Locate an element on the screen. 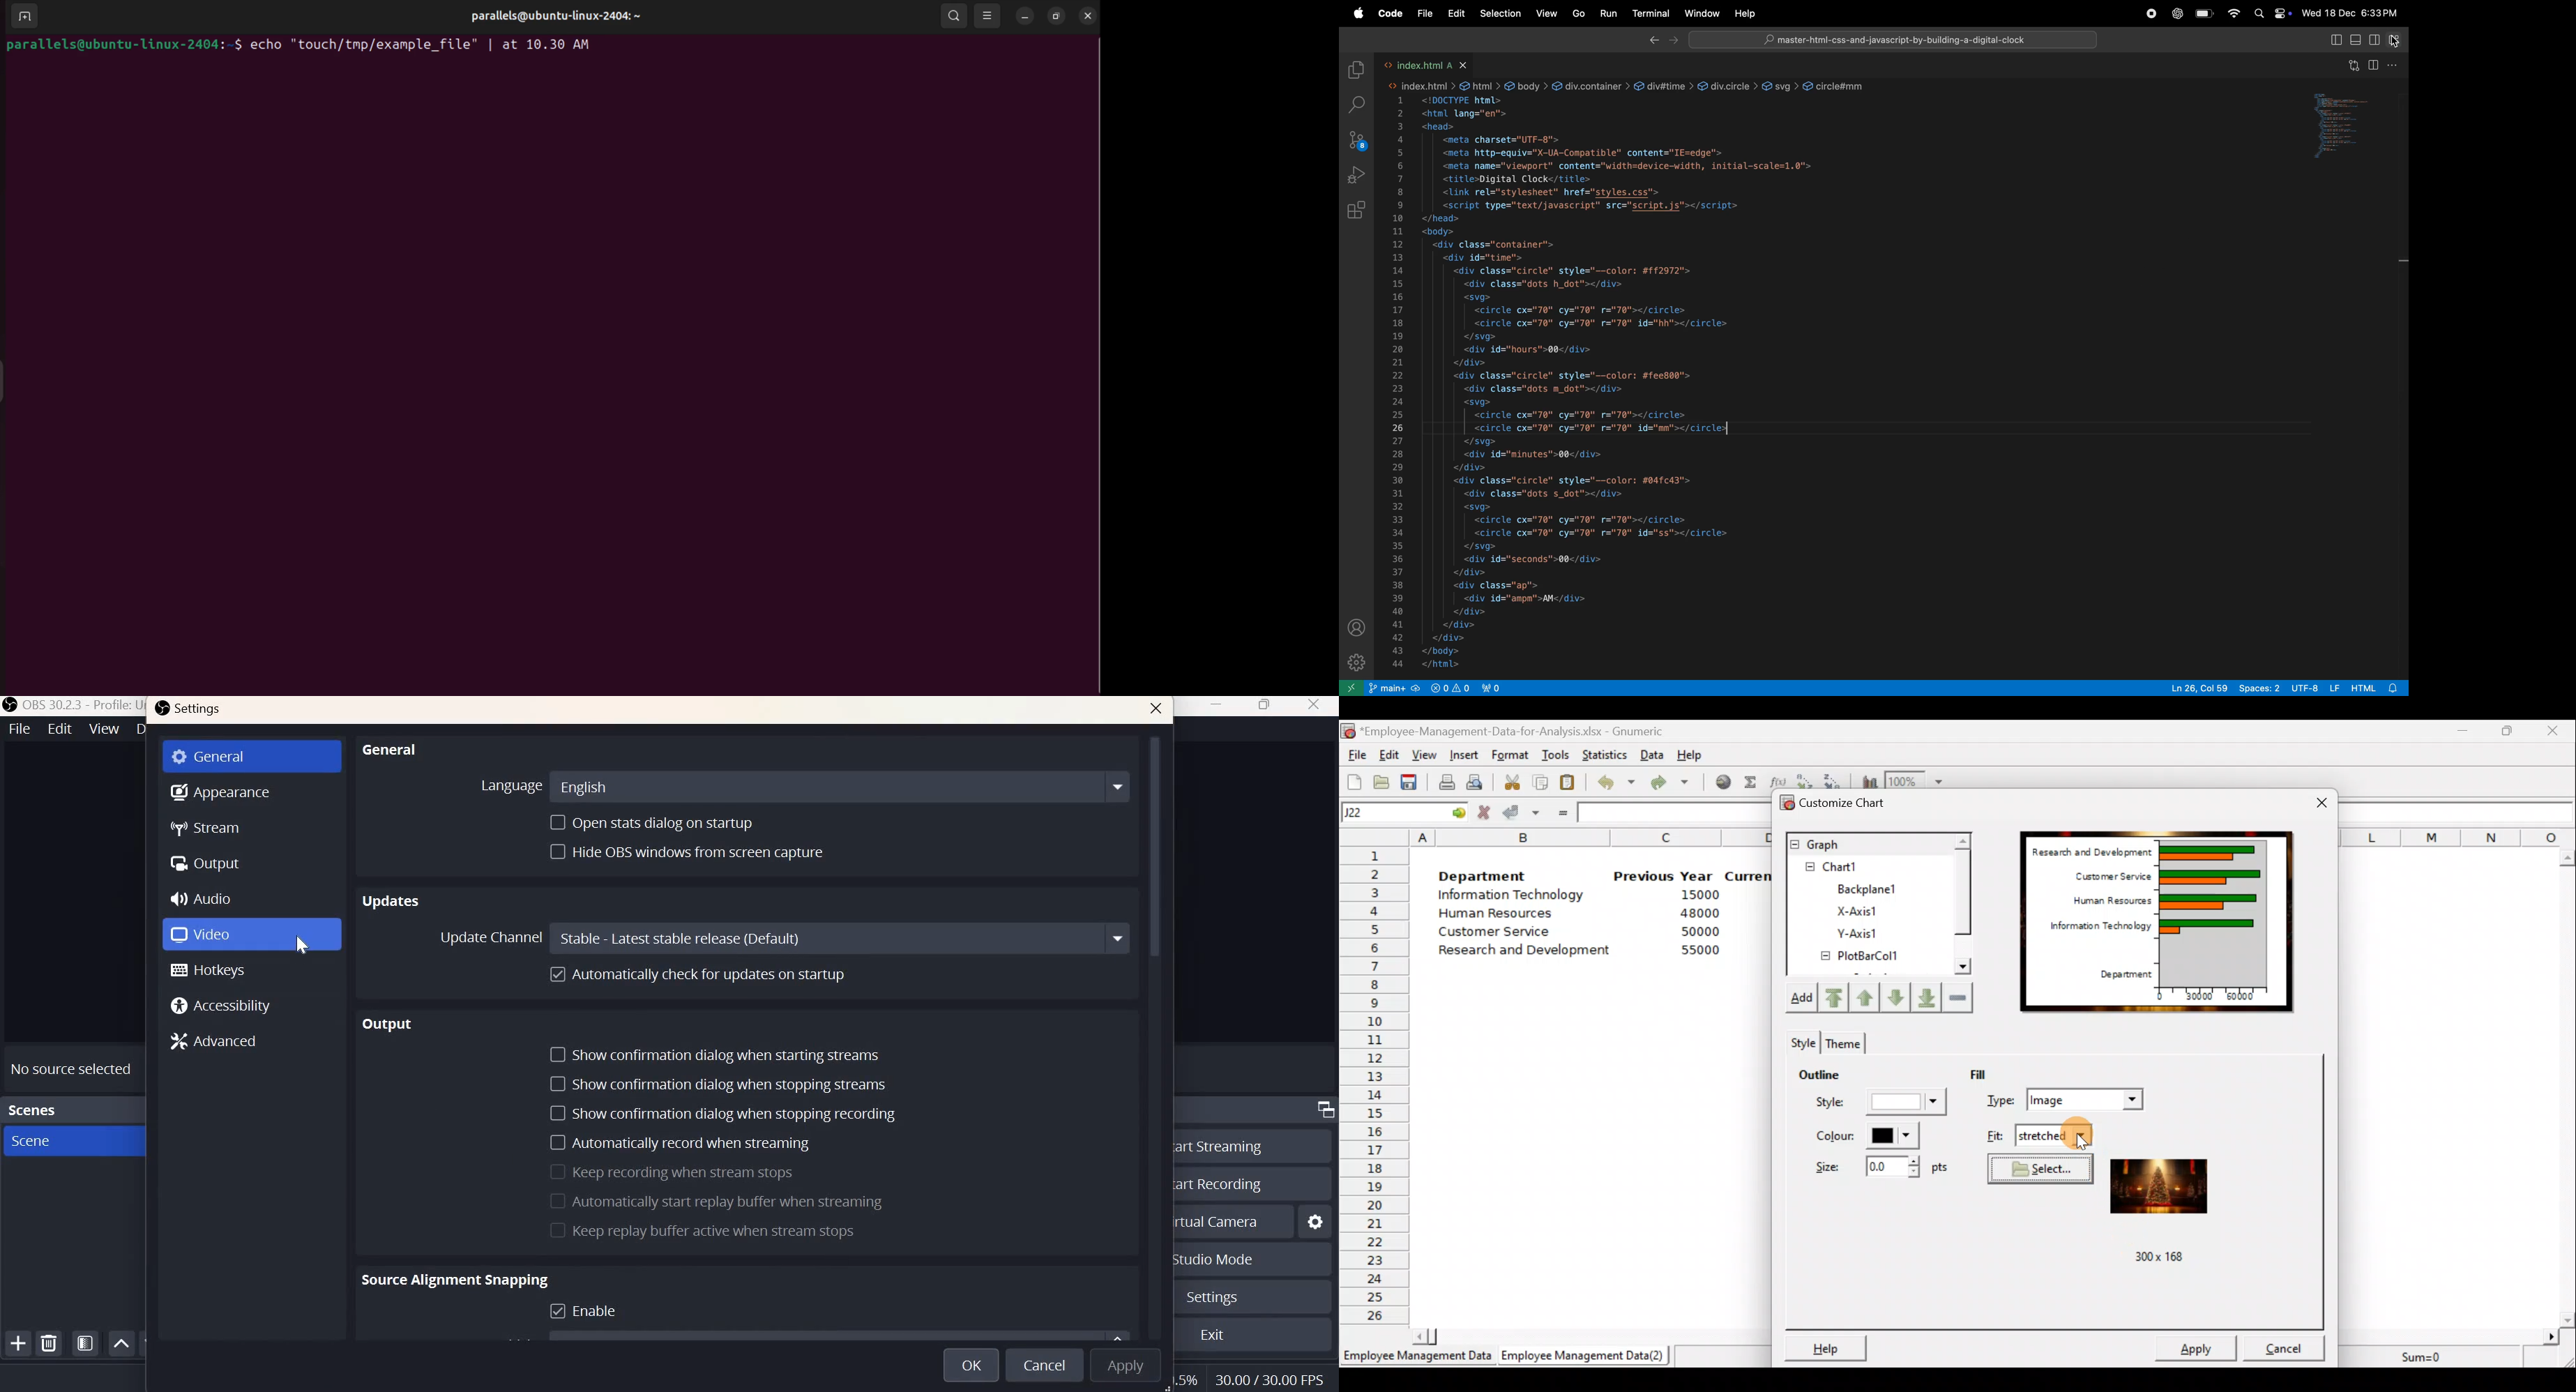 The height and width of the screenshot is (1400, 2576). Human Resources is located at coordinates (1505, 914).